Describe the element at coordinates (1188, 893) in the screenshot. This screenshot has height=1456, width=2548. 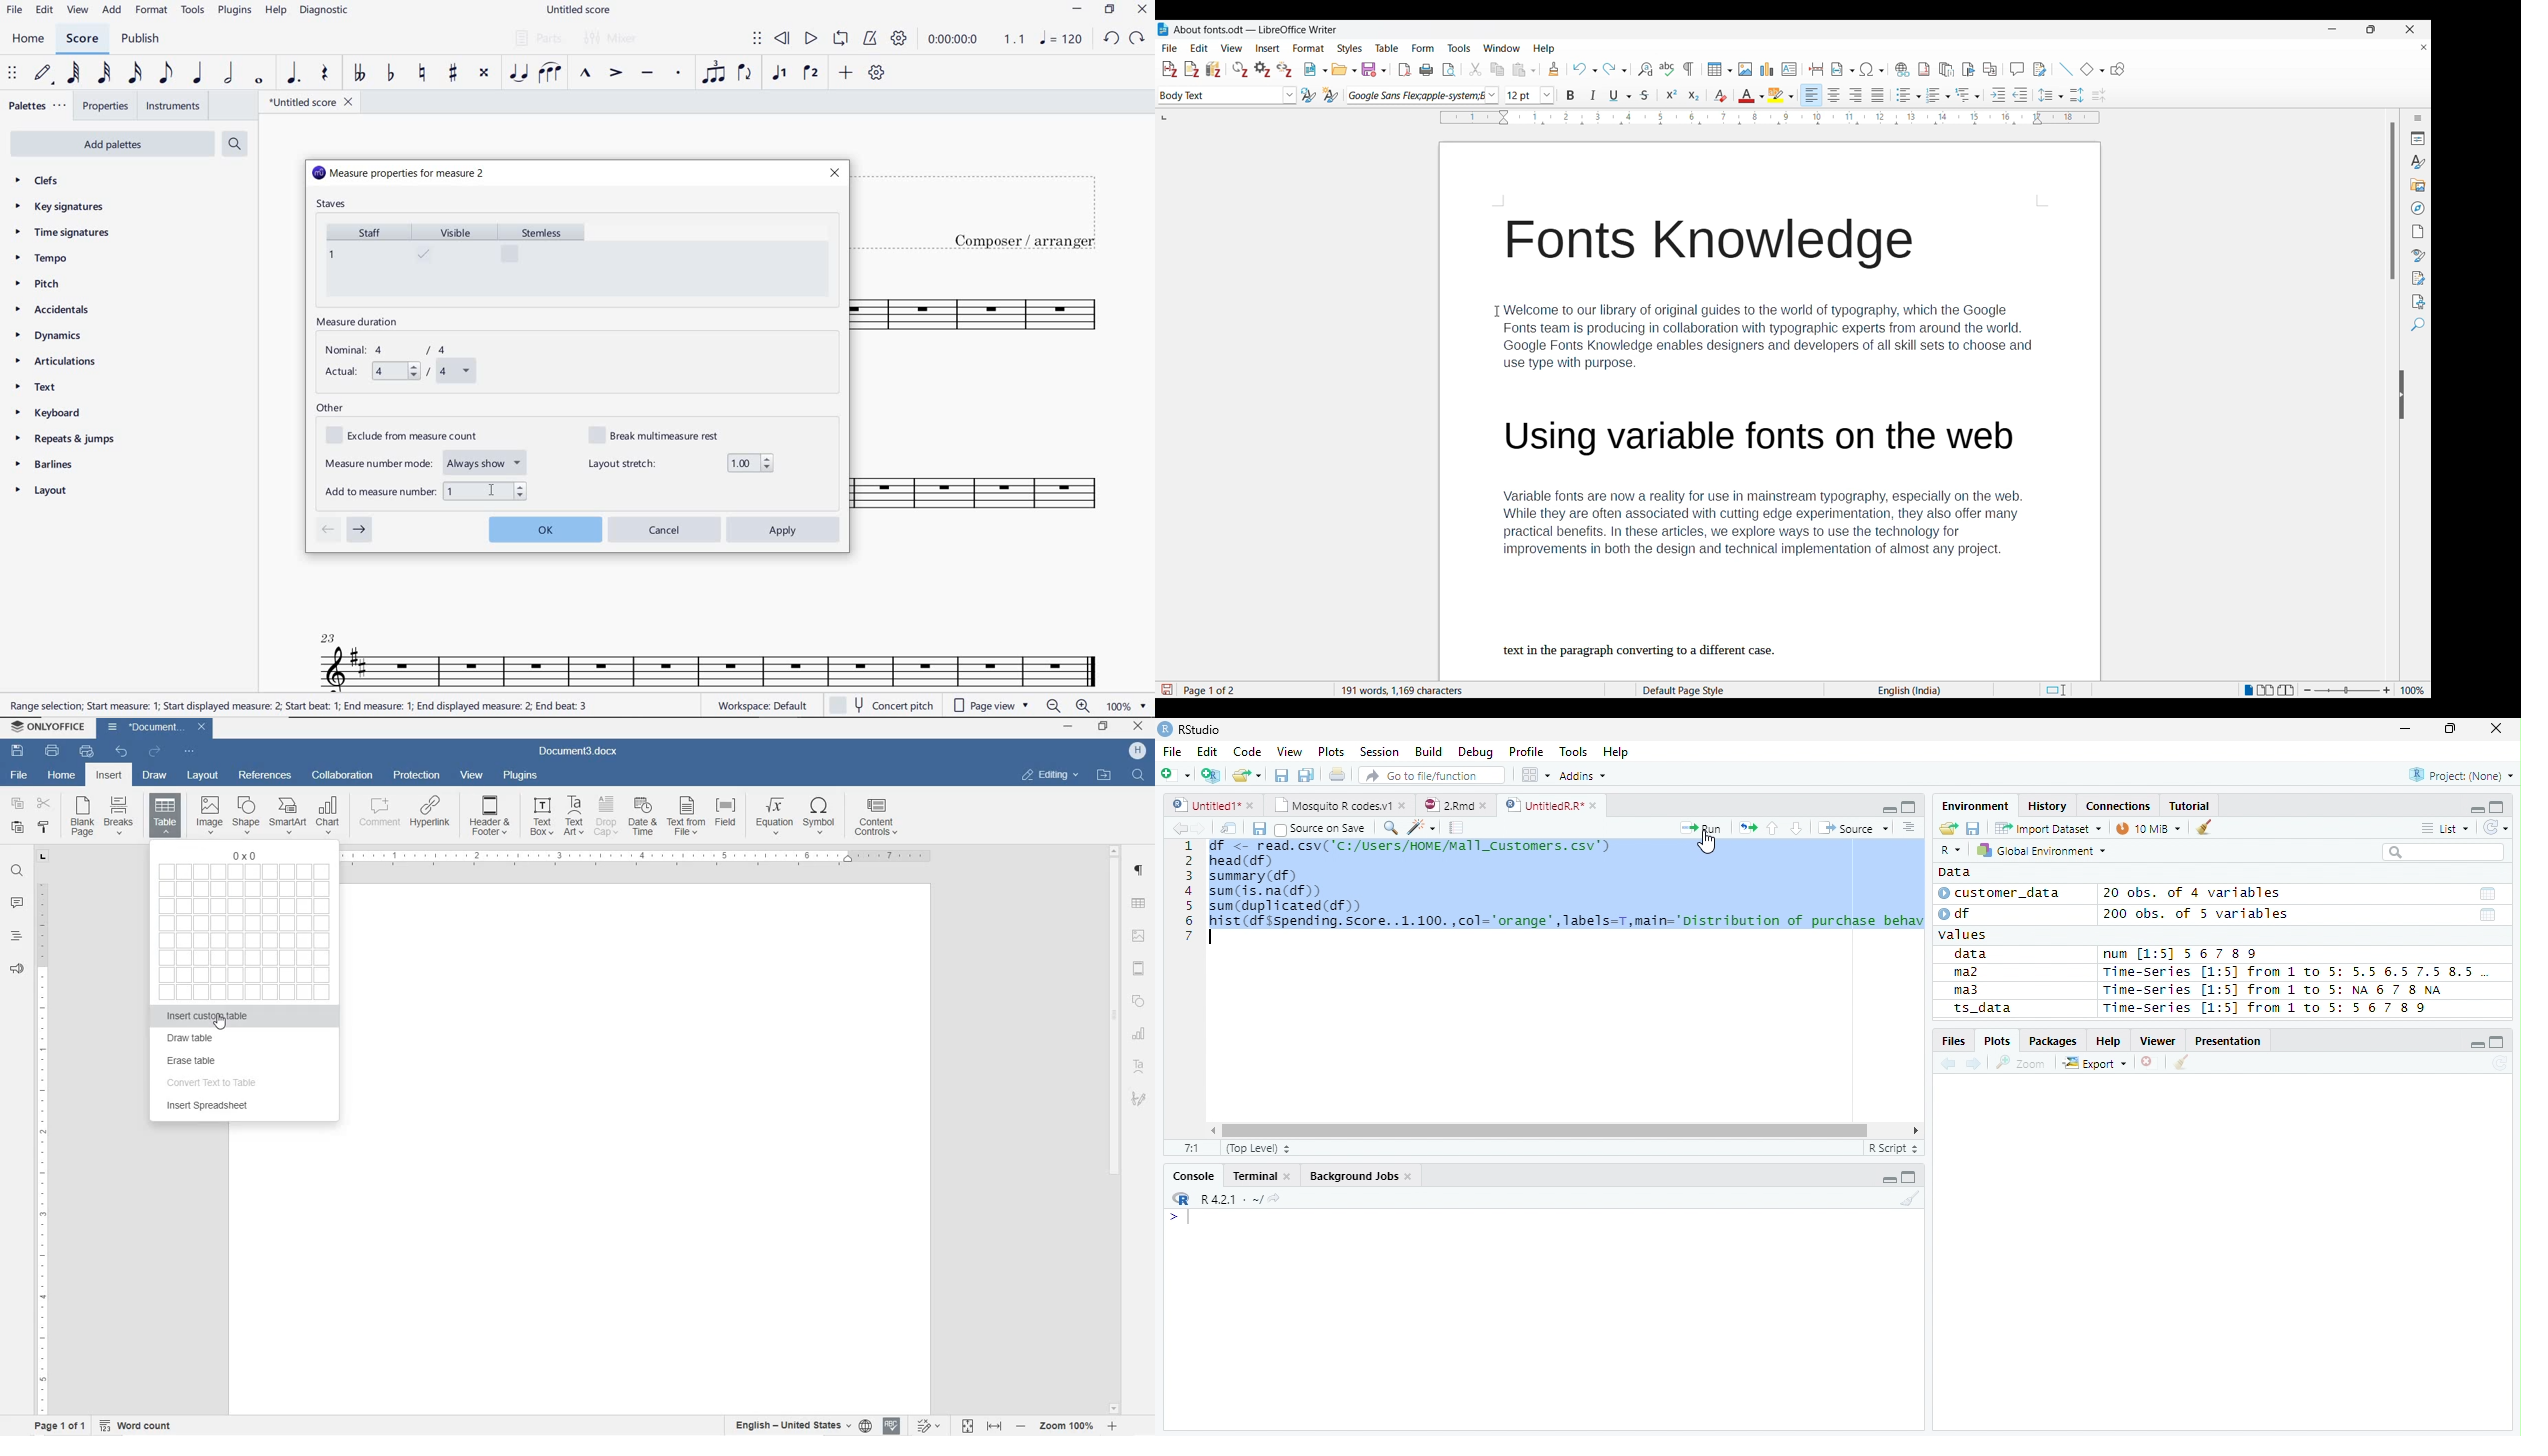
I see `Row Number` at that location.